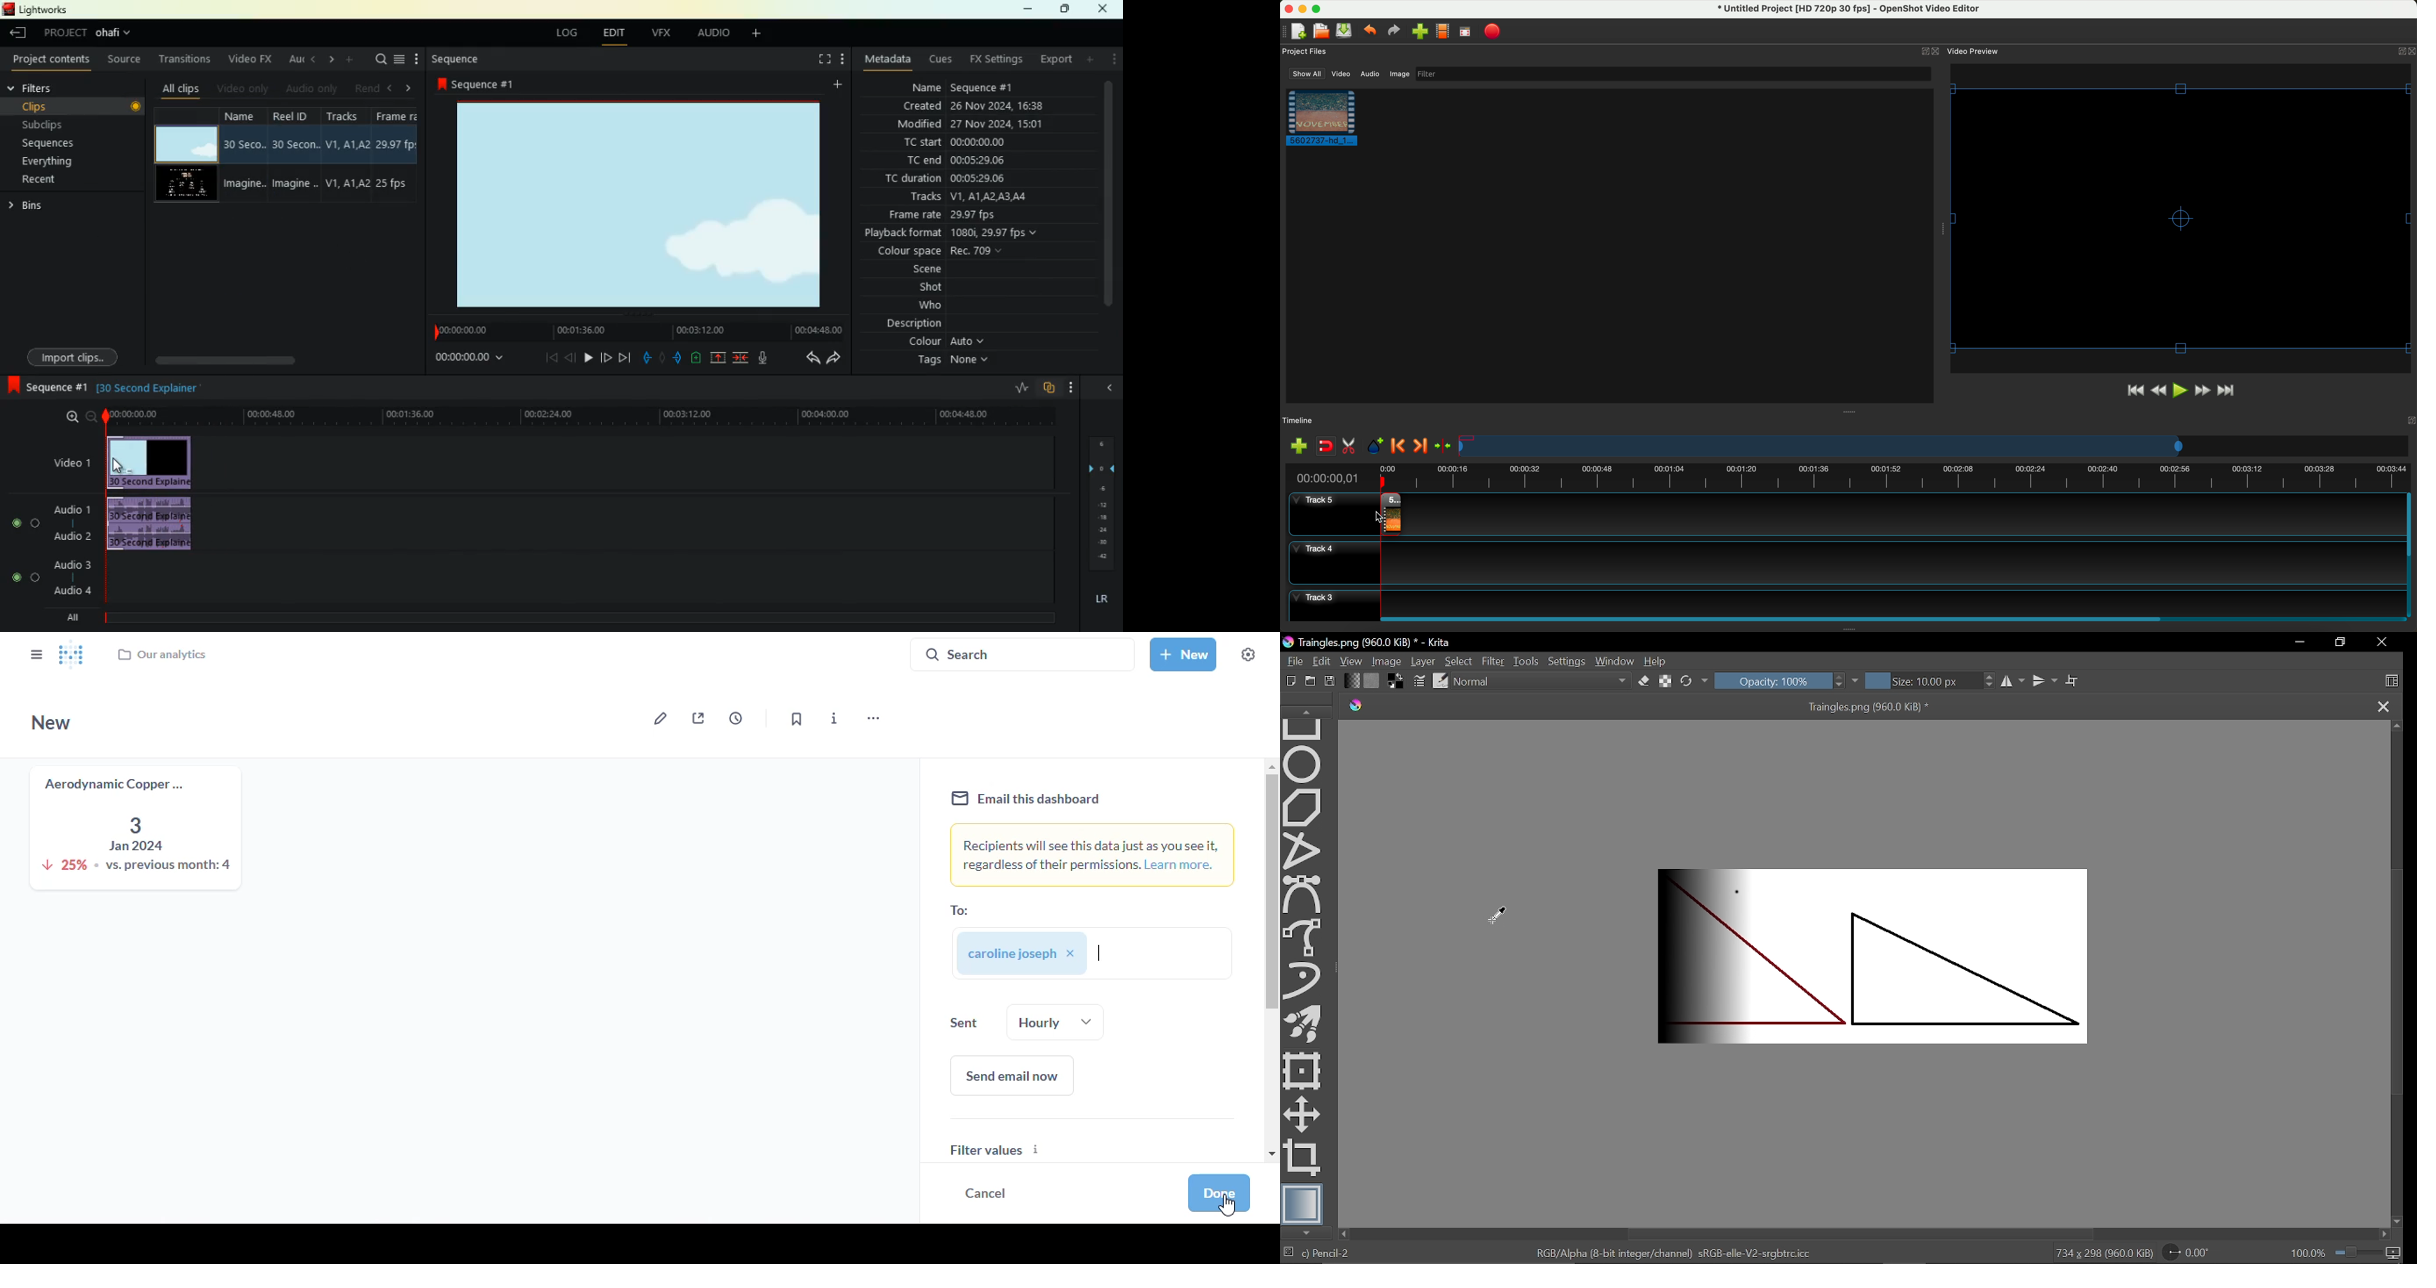 The height and width of the screenshot is (1288, 2436). Describe the element at coordinates (986, 1192) in the screenshot. I see `cancel` at that location.